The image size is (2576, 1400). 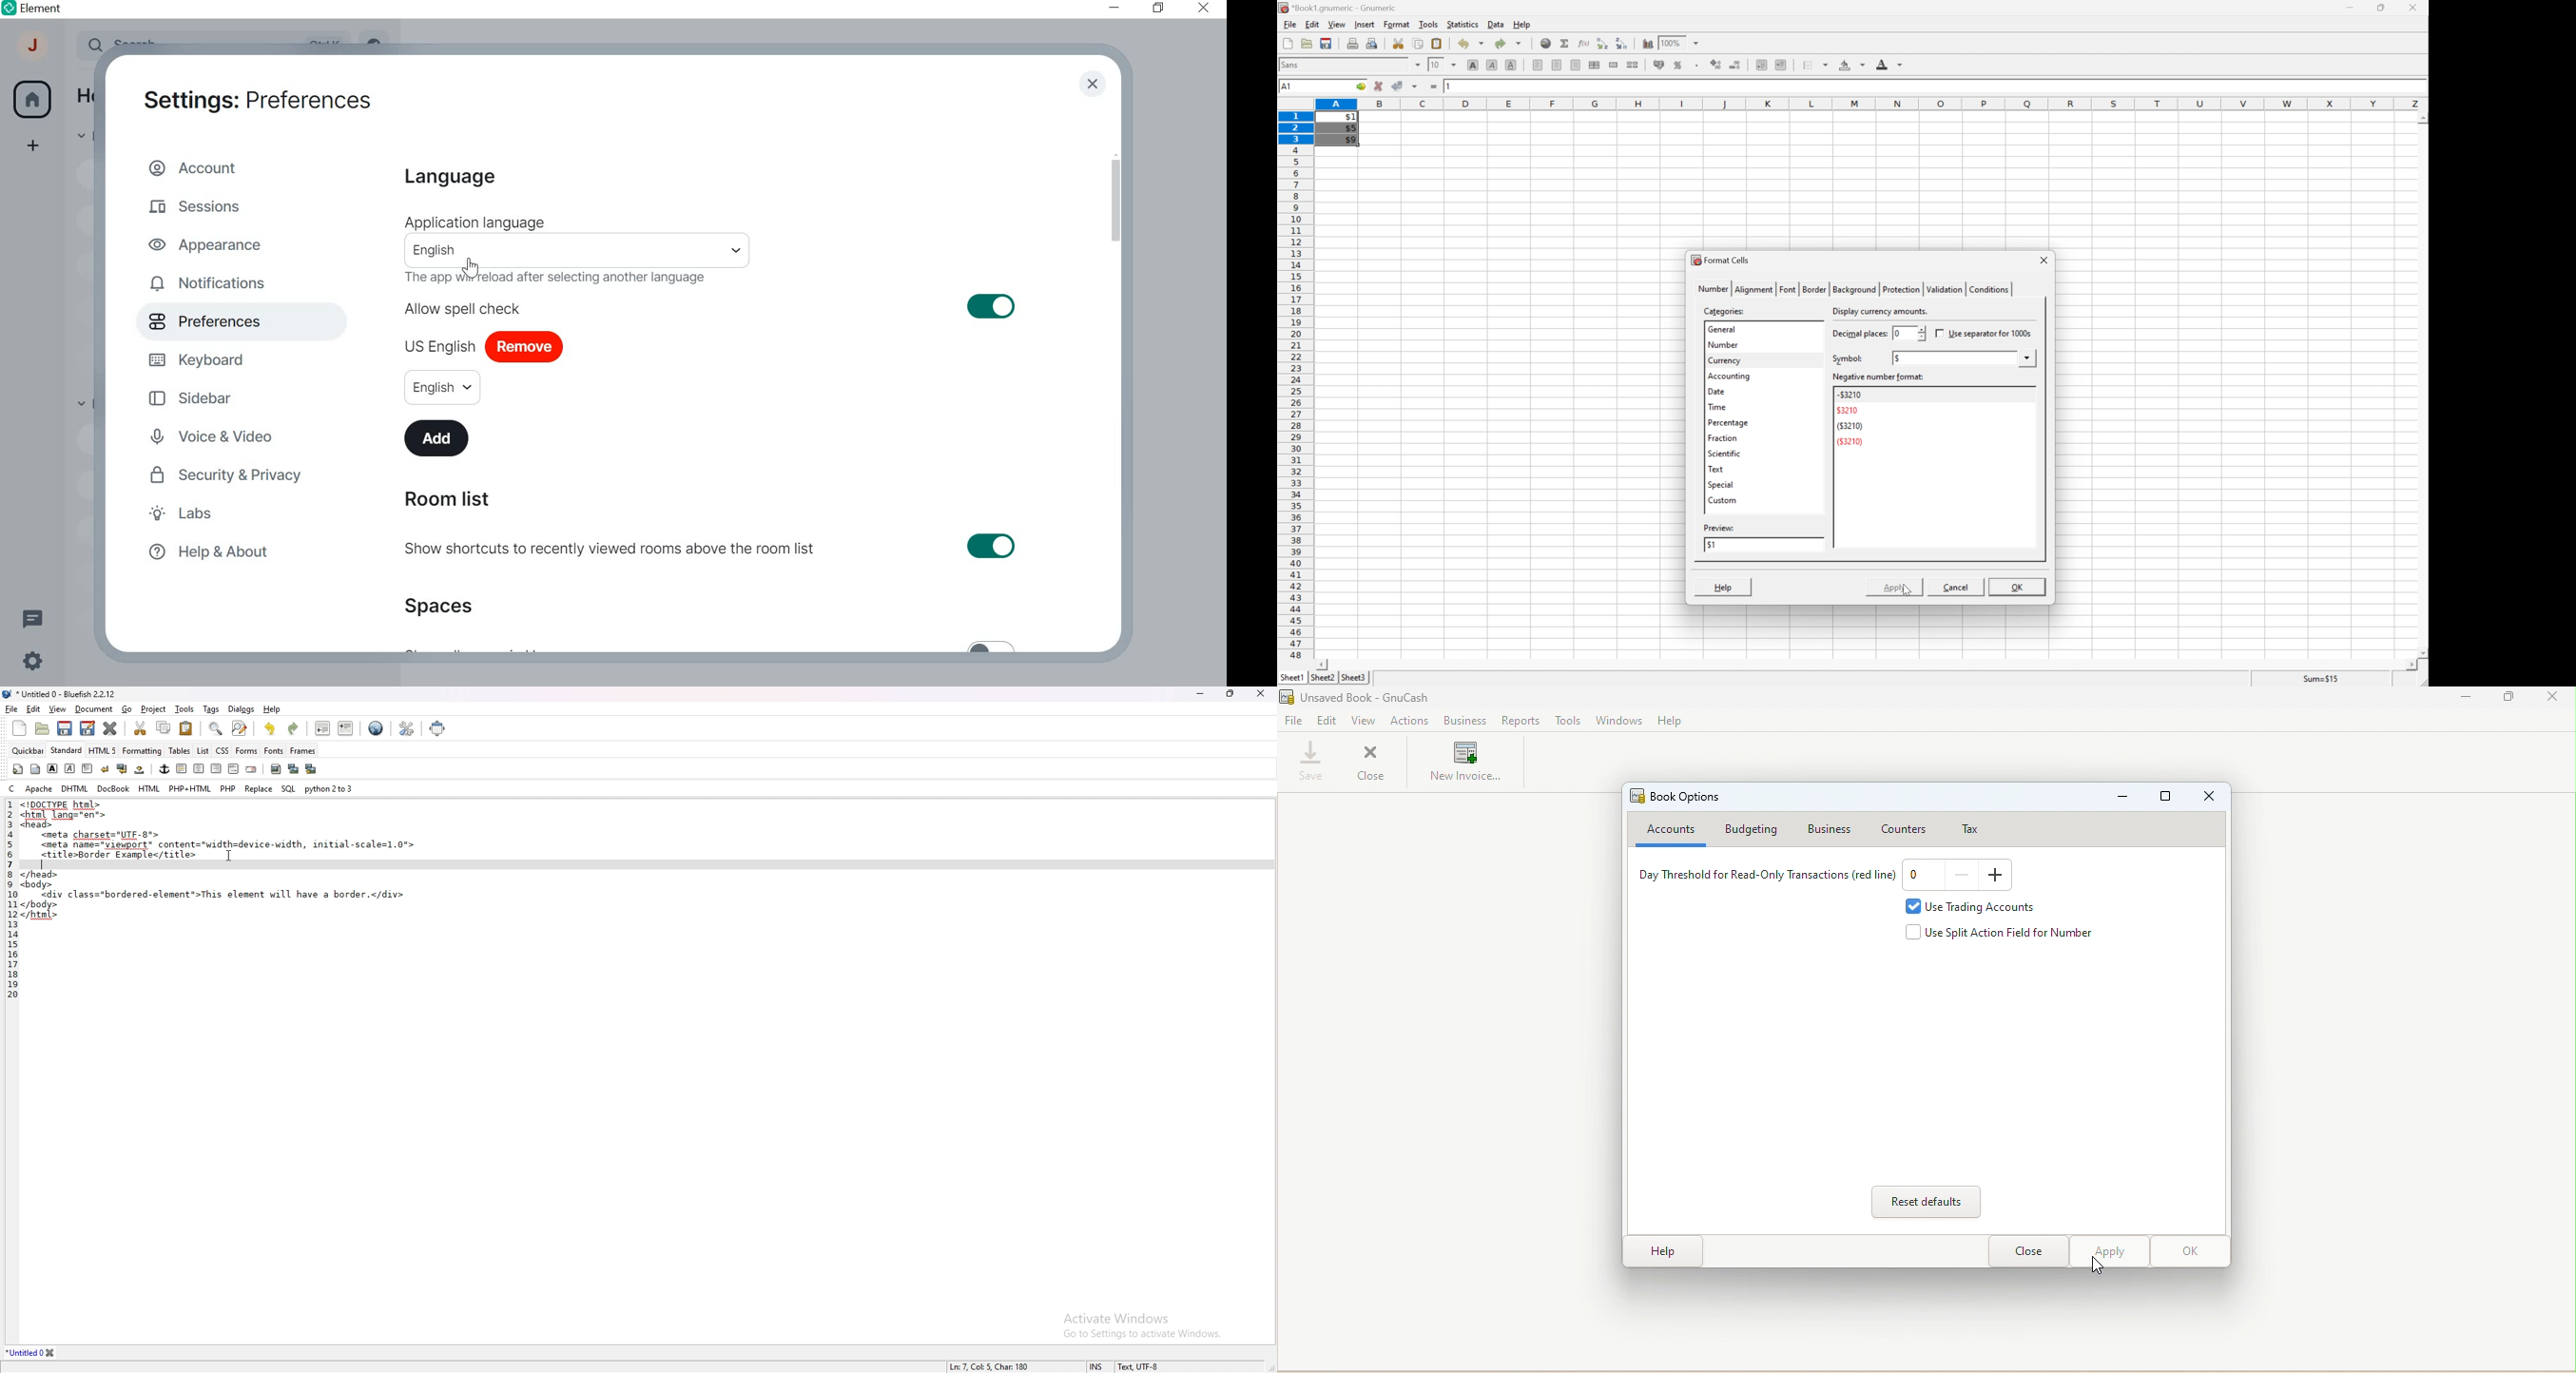 I want to click on categories, so click(x=1726, y=311).